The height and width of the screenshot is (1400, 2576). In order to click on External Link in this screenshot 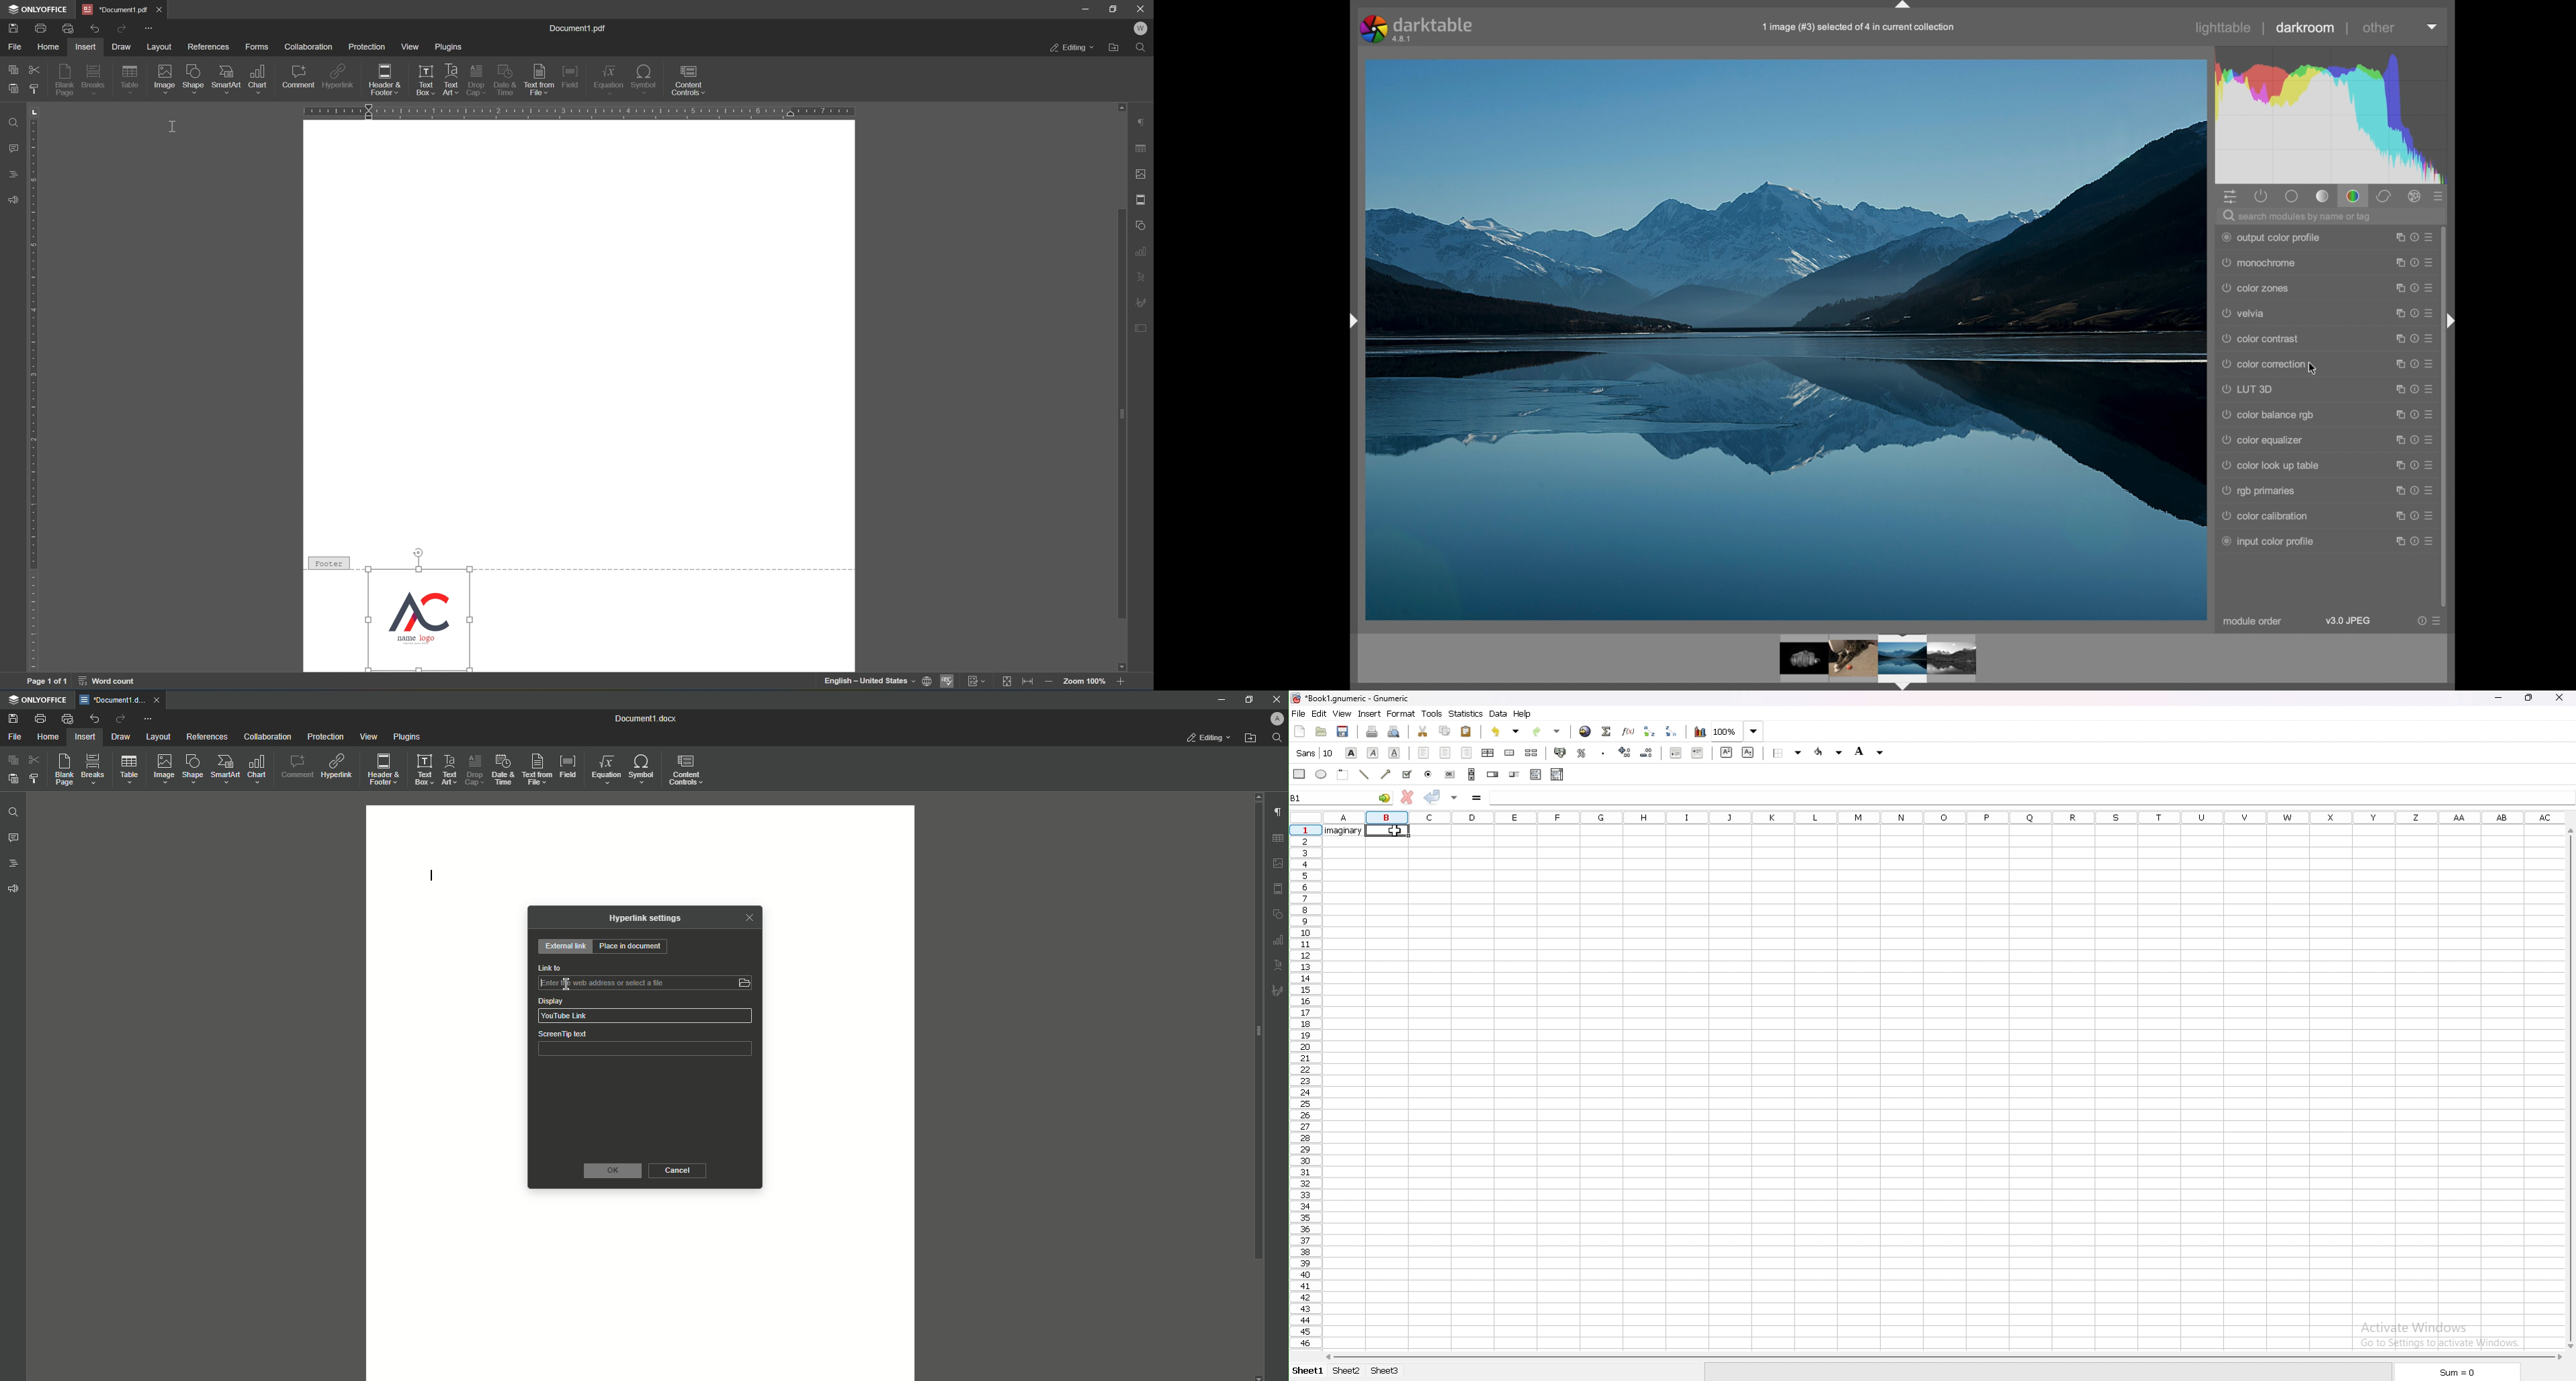, I will do `click(565, 946)`.